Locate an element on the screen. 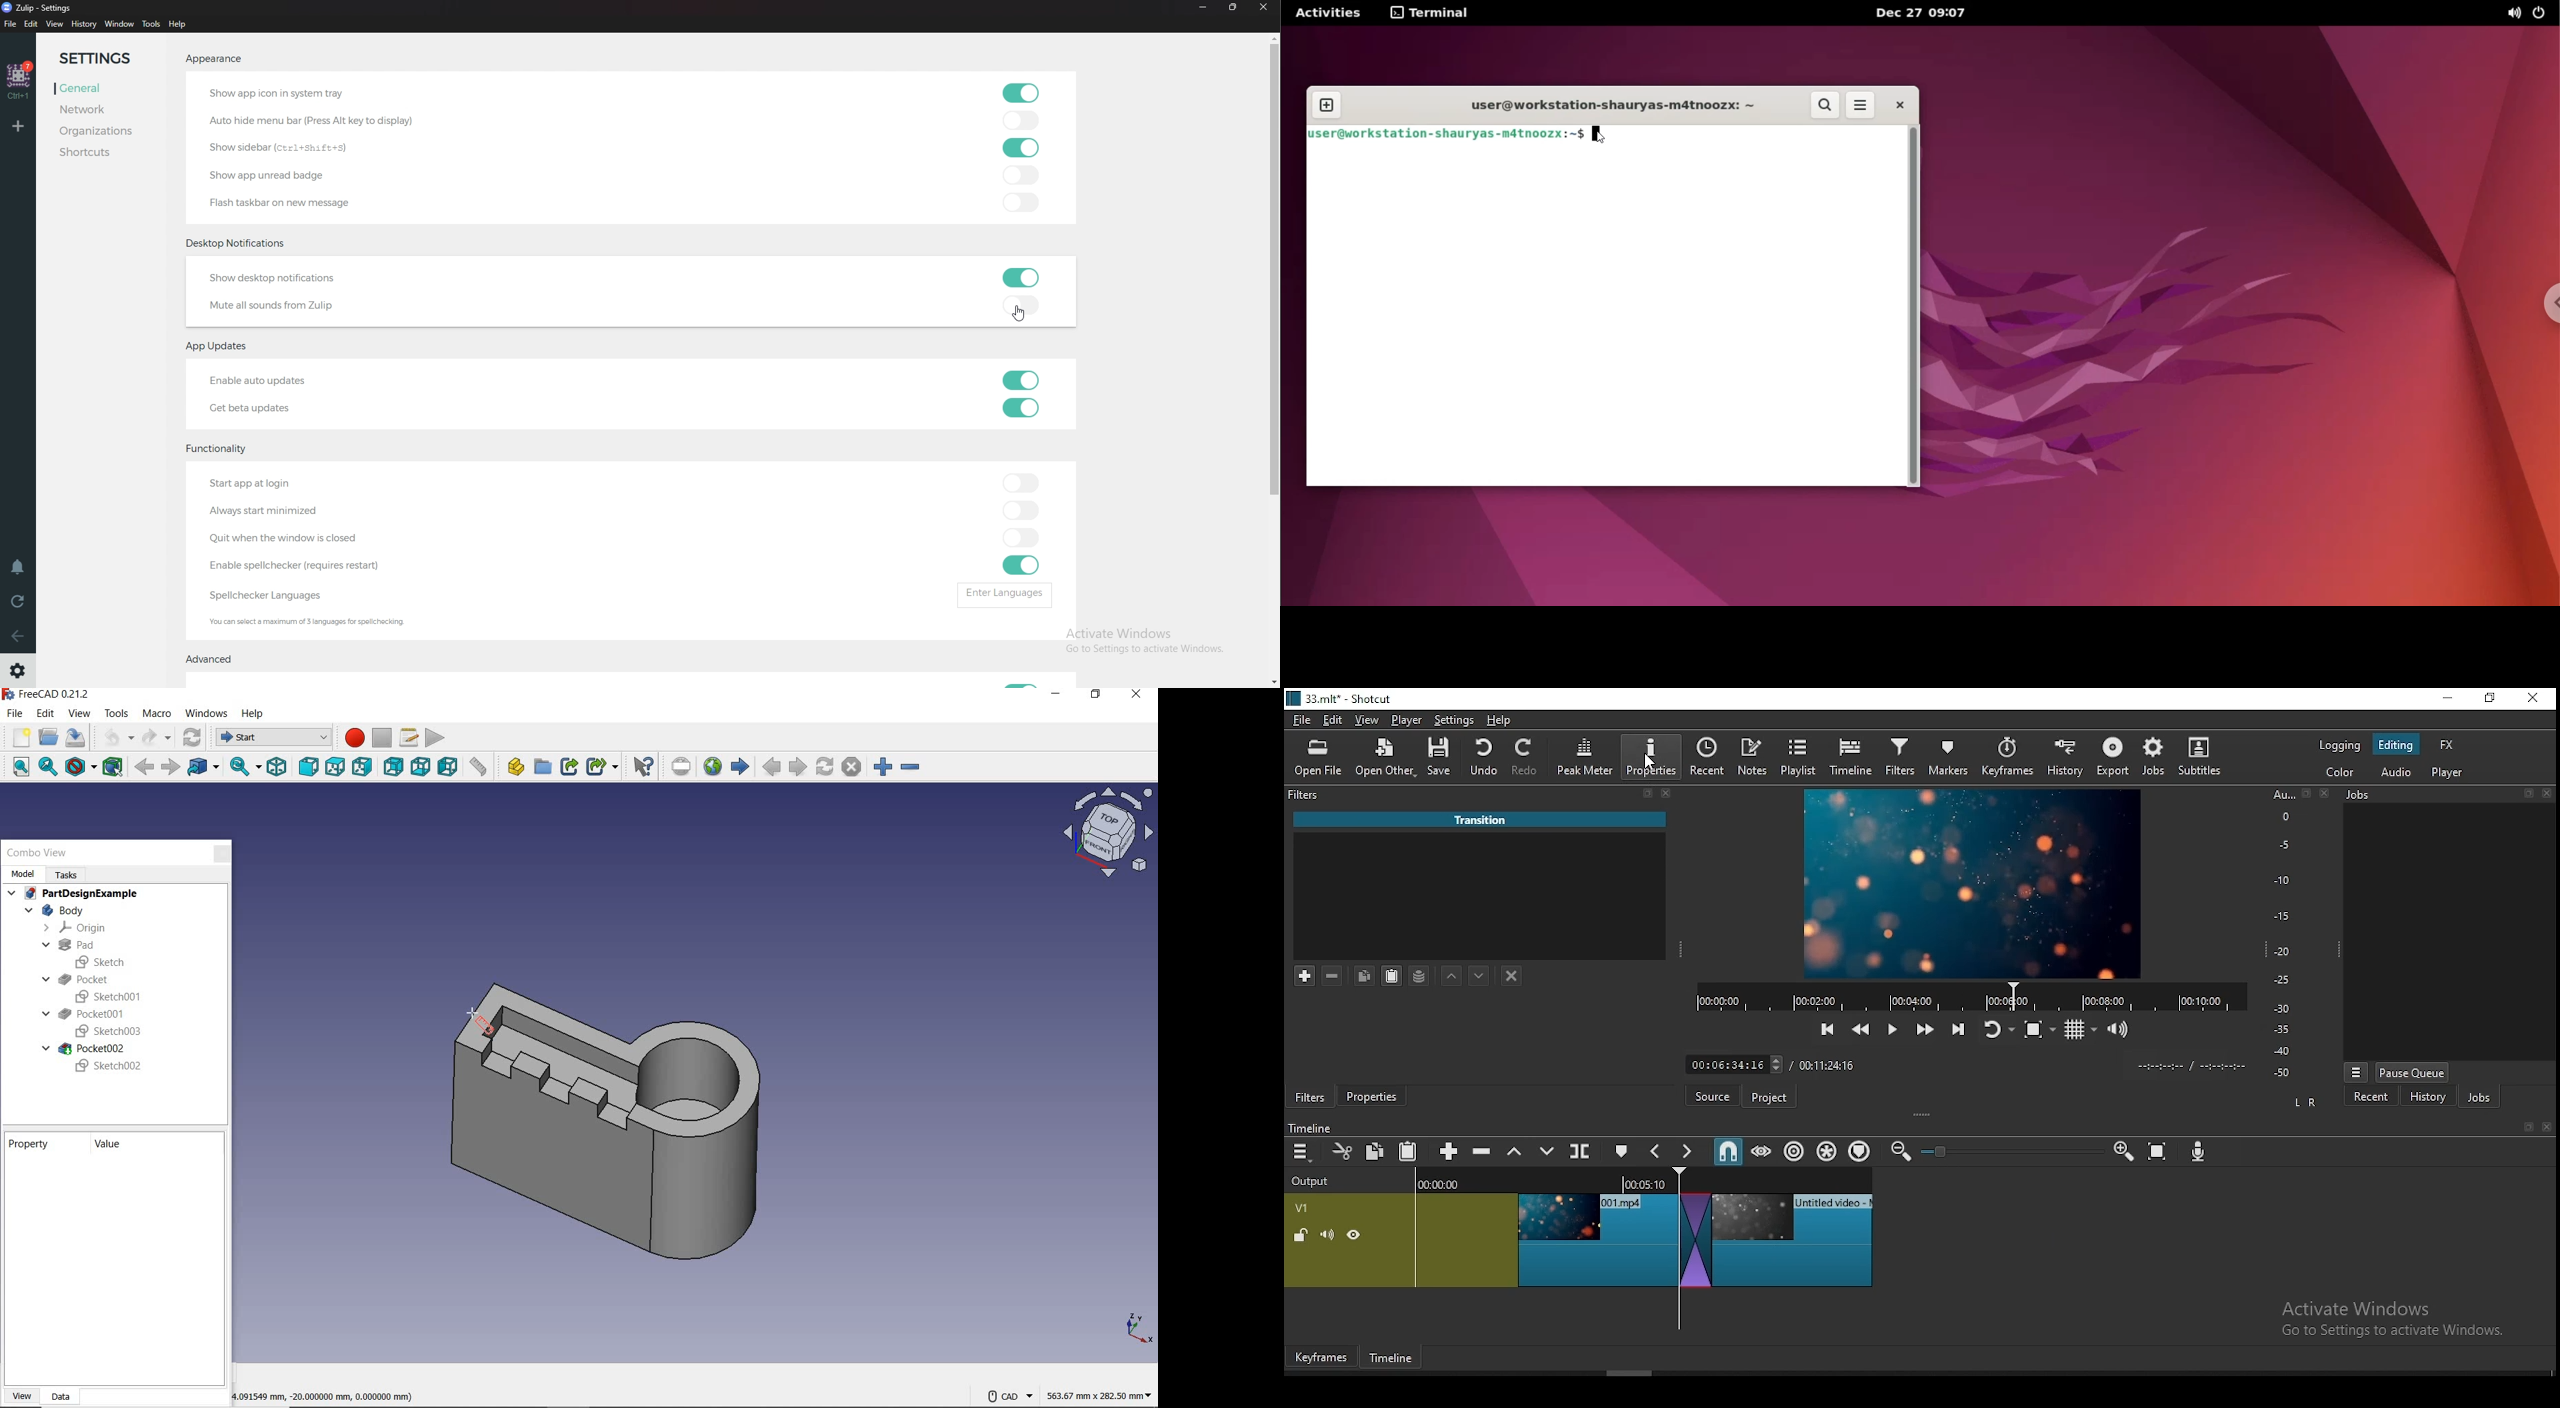 The width and height of the screenshot is (2576, 1428). switch between workbenches is located at coordinates (271, 738).